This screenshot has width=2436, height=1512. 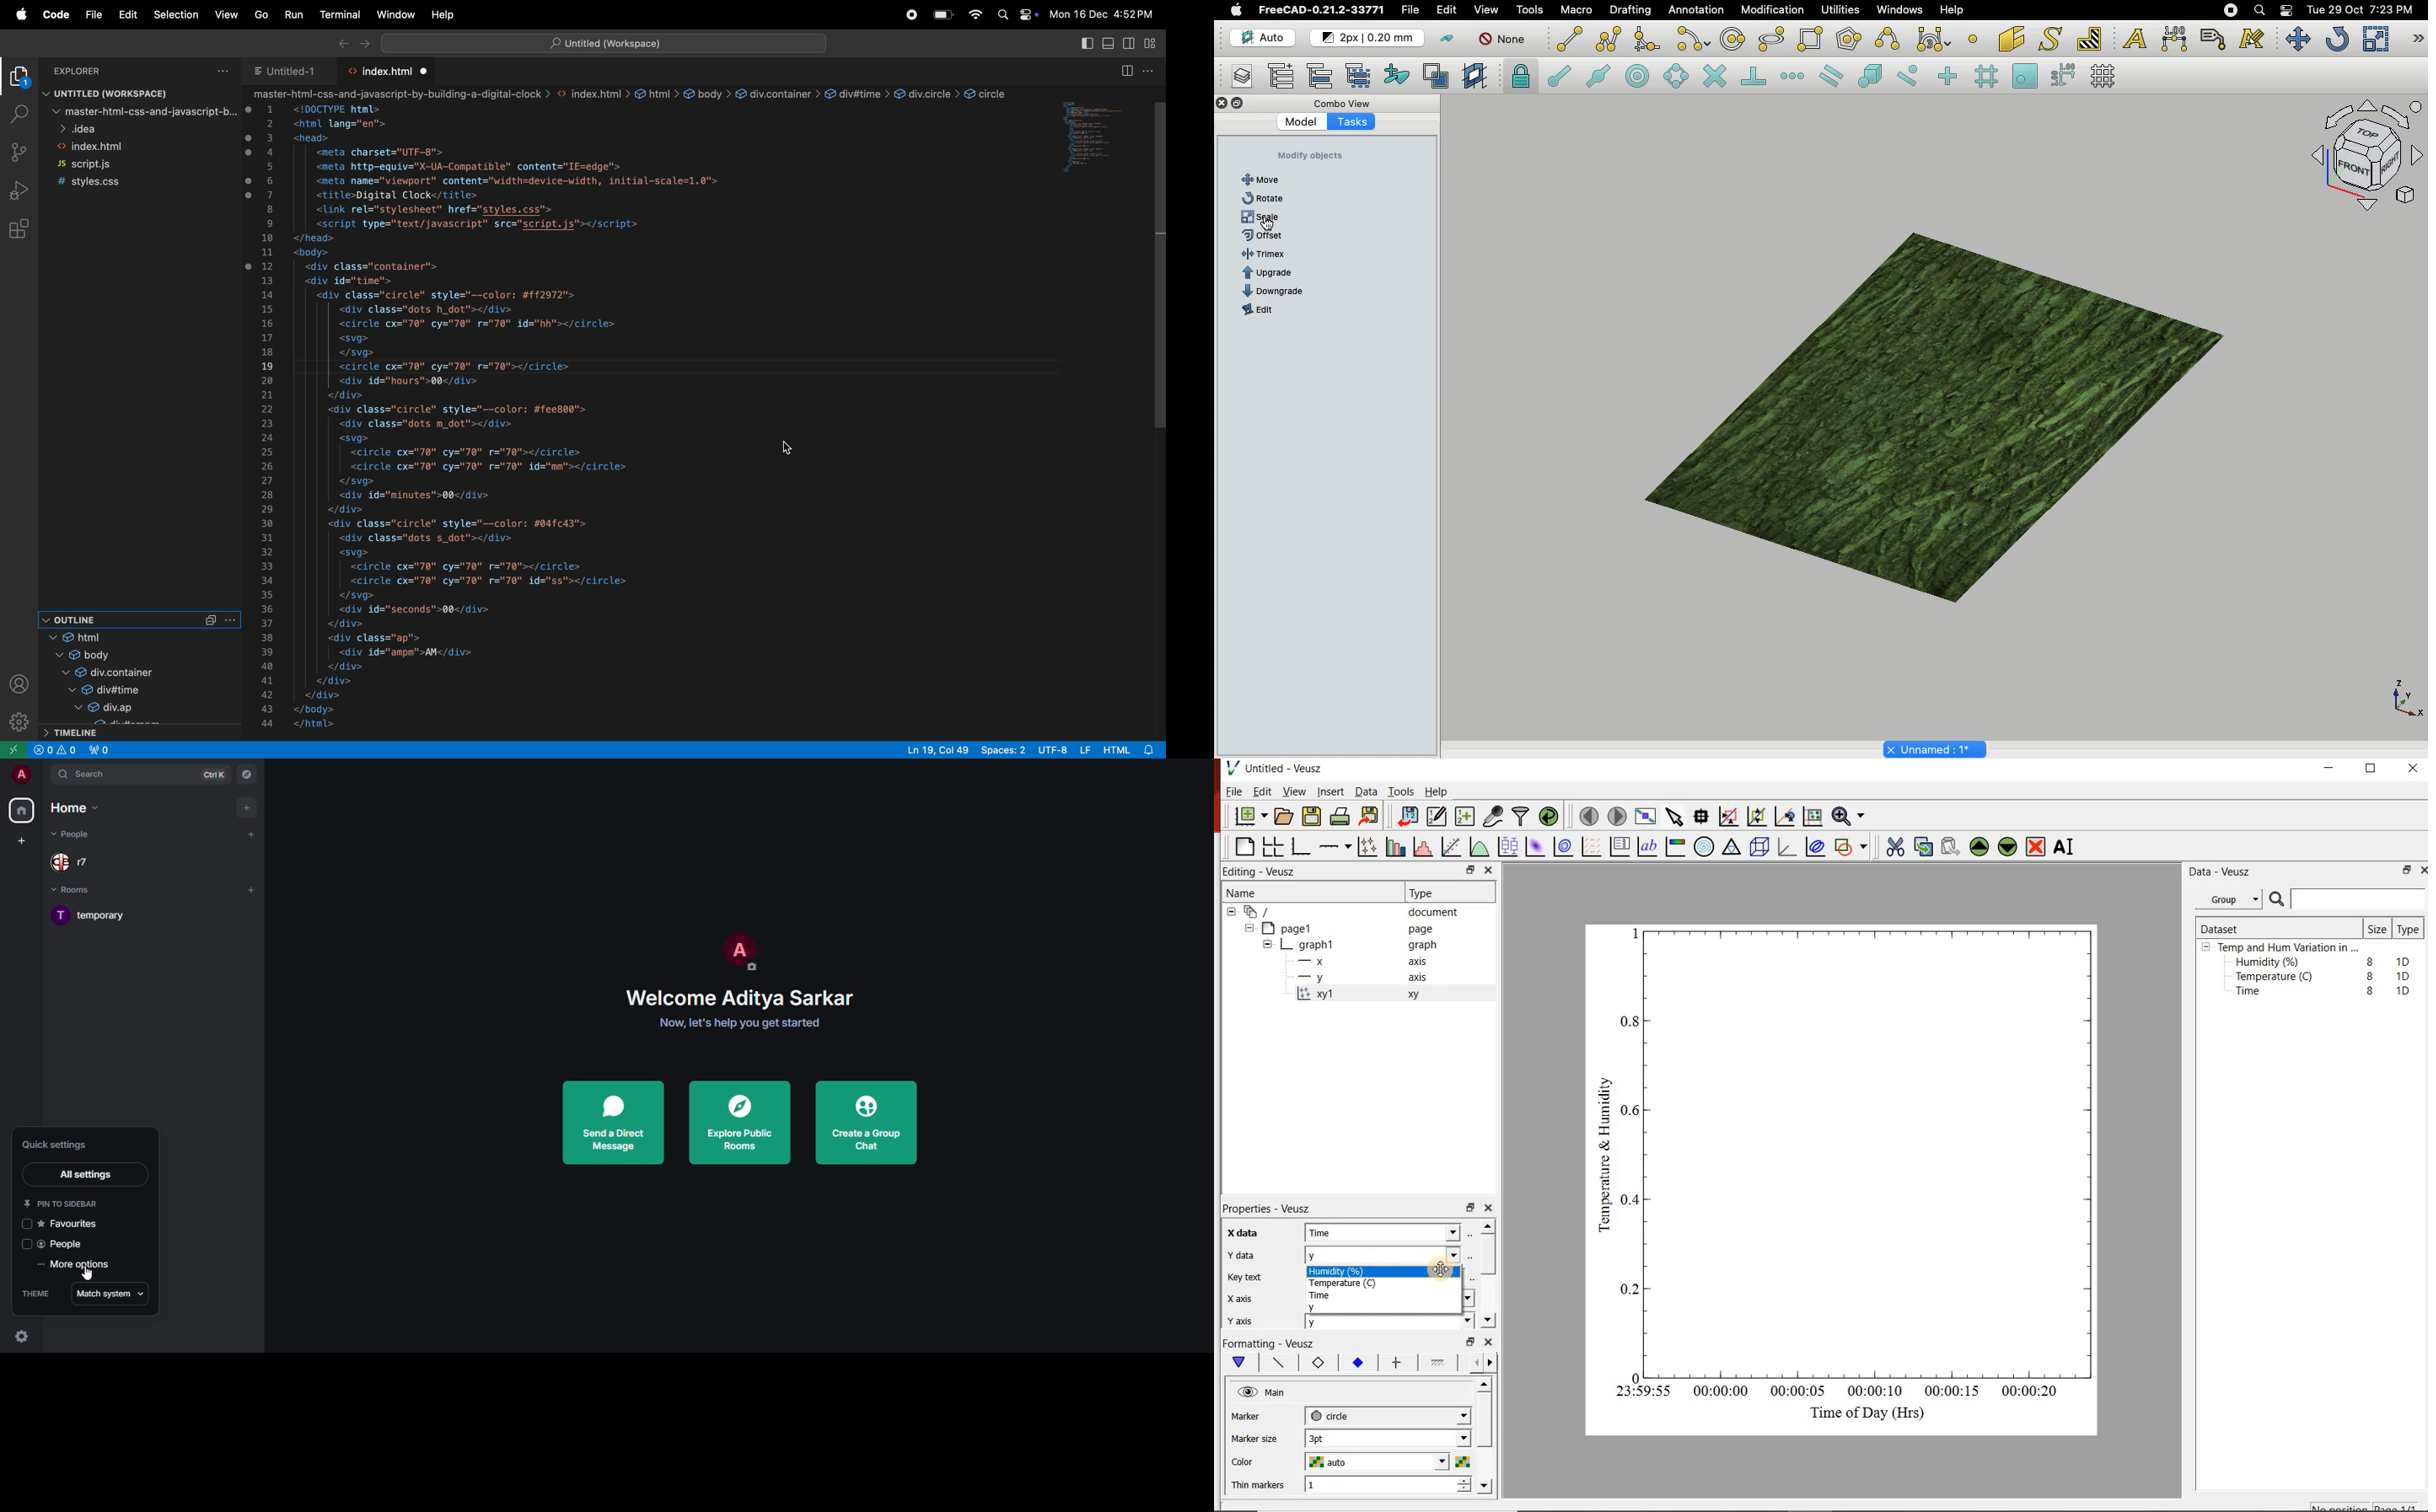 What do you see at coordinates (1733, 849) in the screenshot?
I see `ternary graph` at bounding box center [1733, 849].